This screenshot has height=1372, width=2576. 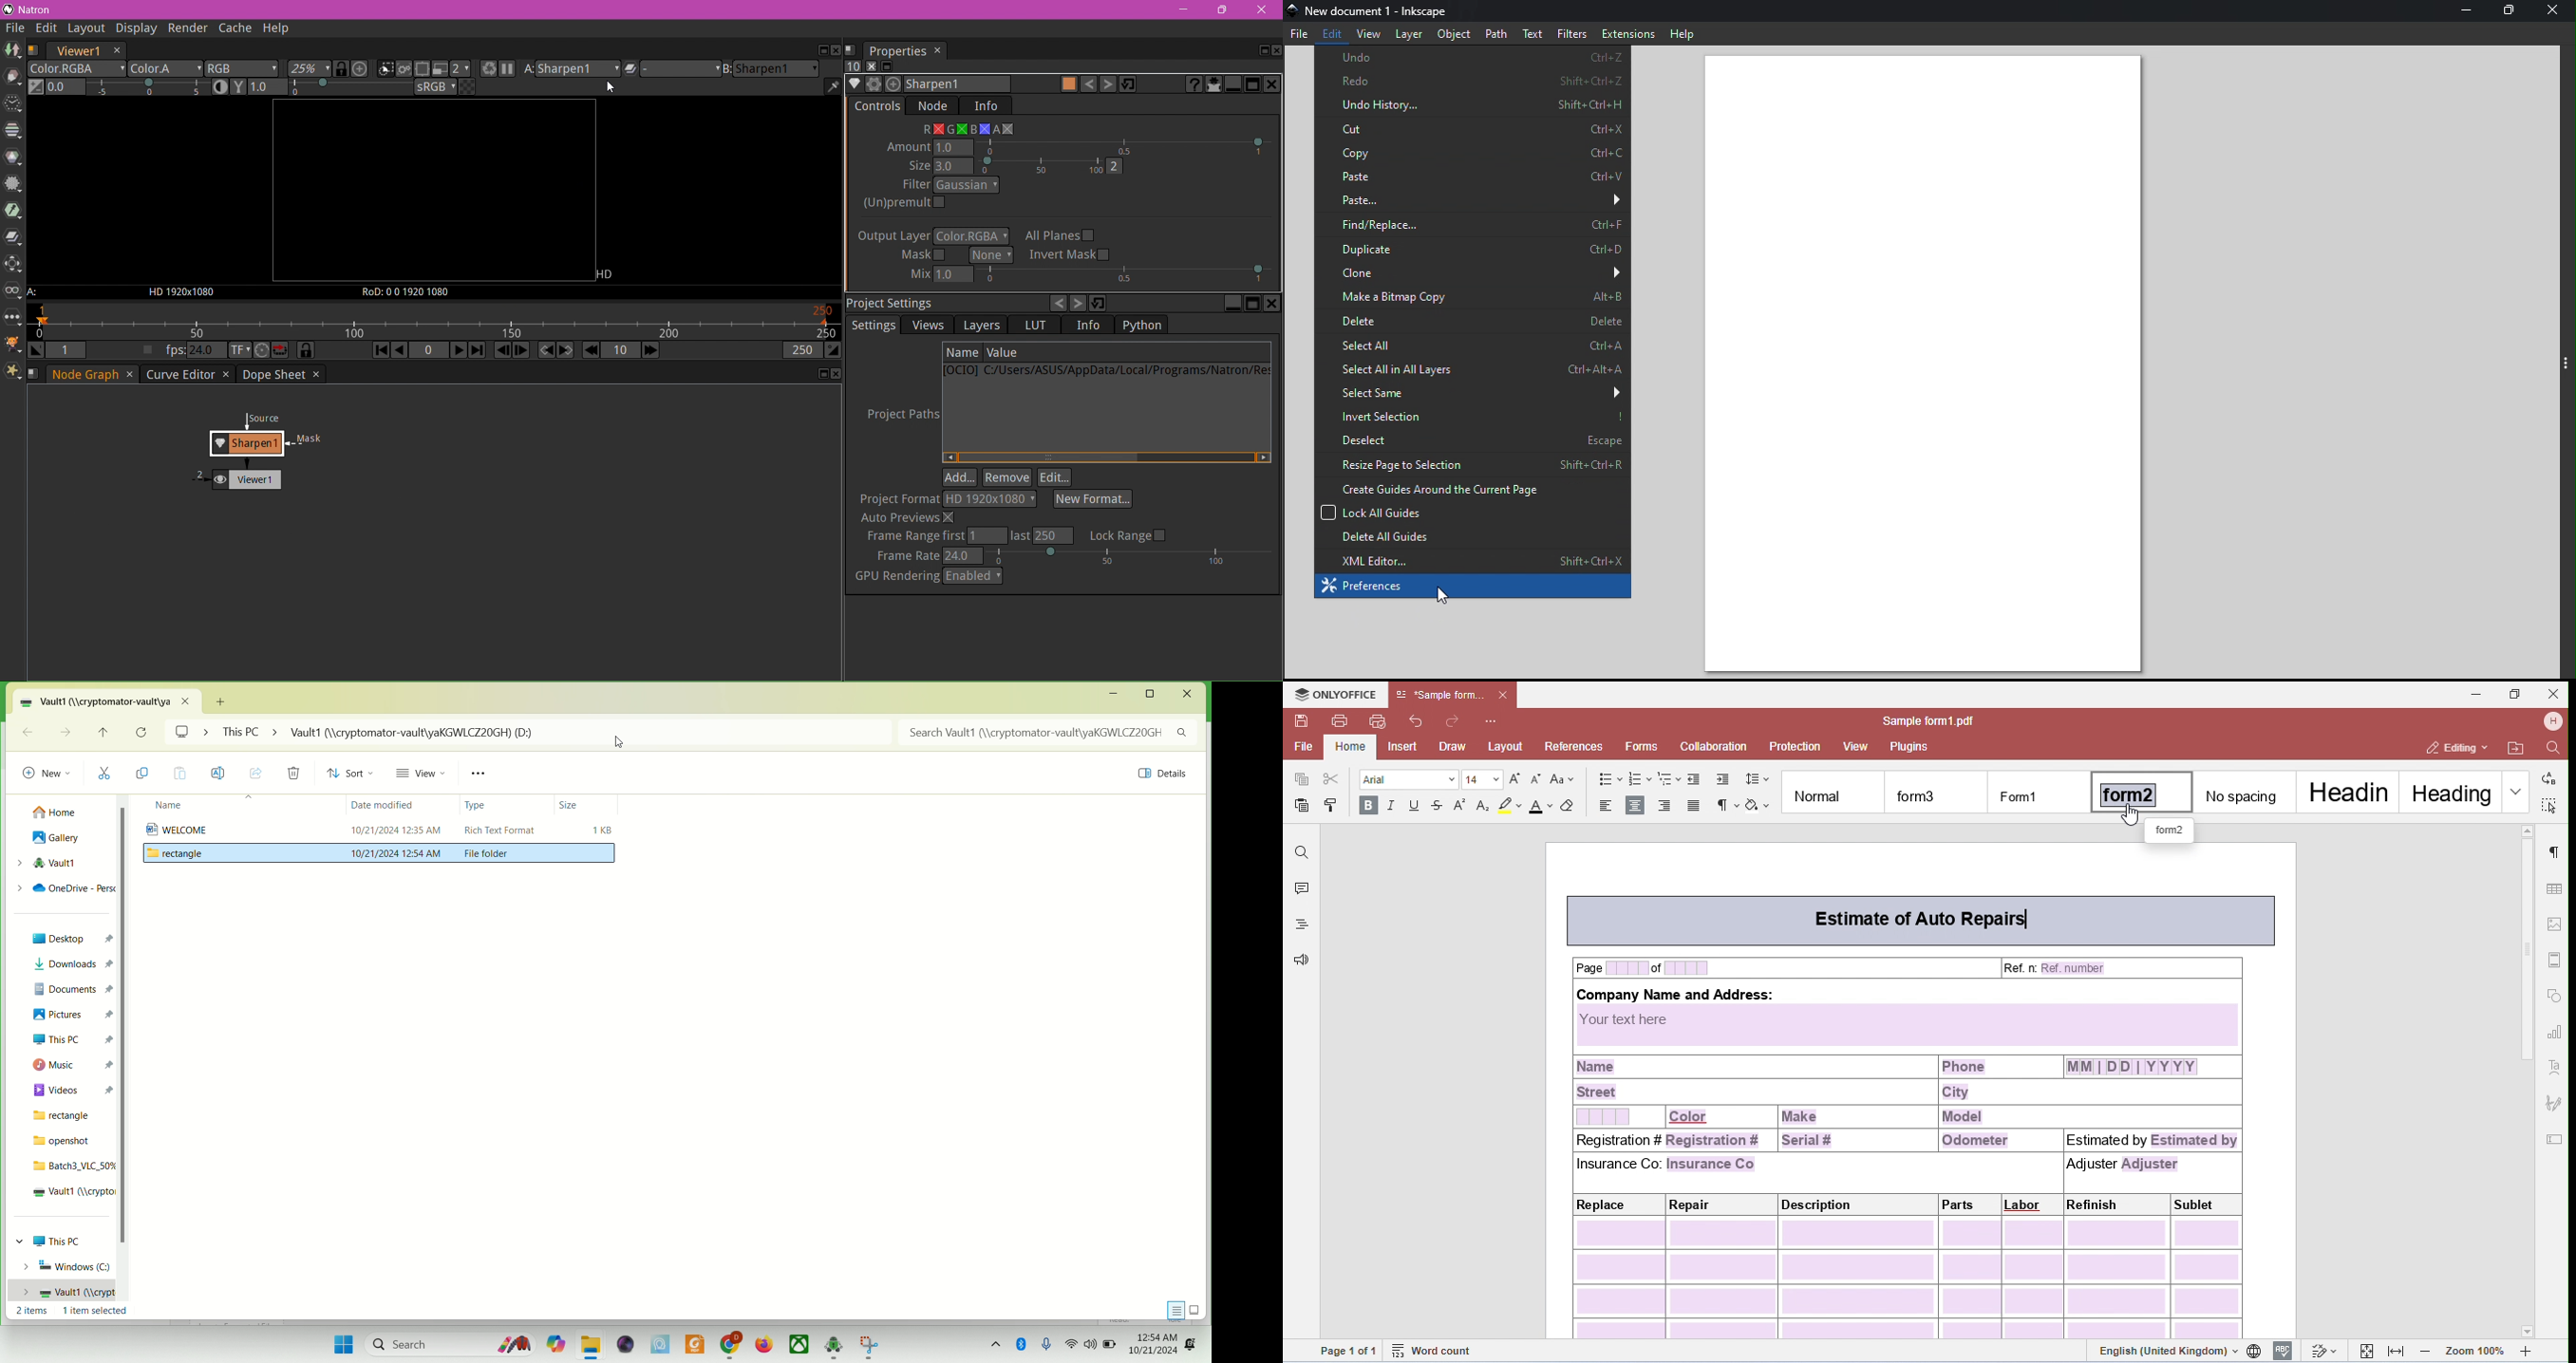 What do you see at coordinates (1476, 250) in the screenshot?
I see `Duplicate` at bounding box center [1476, 250].